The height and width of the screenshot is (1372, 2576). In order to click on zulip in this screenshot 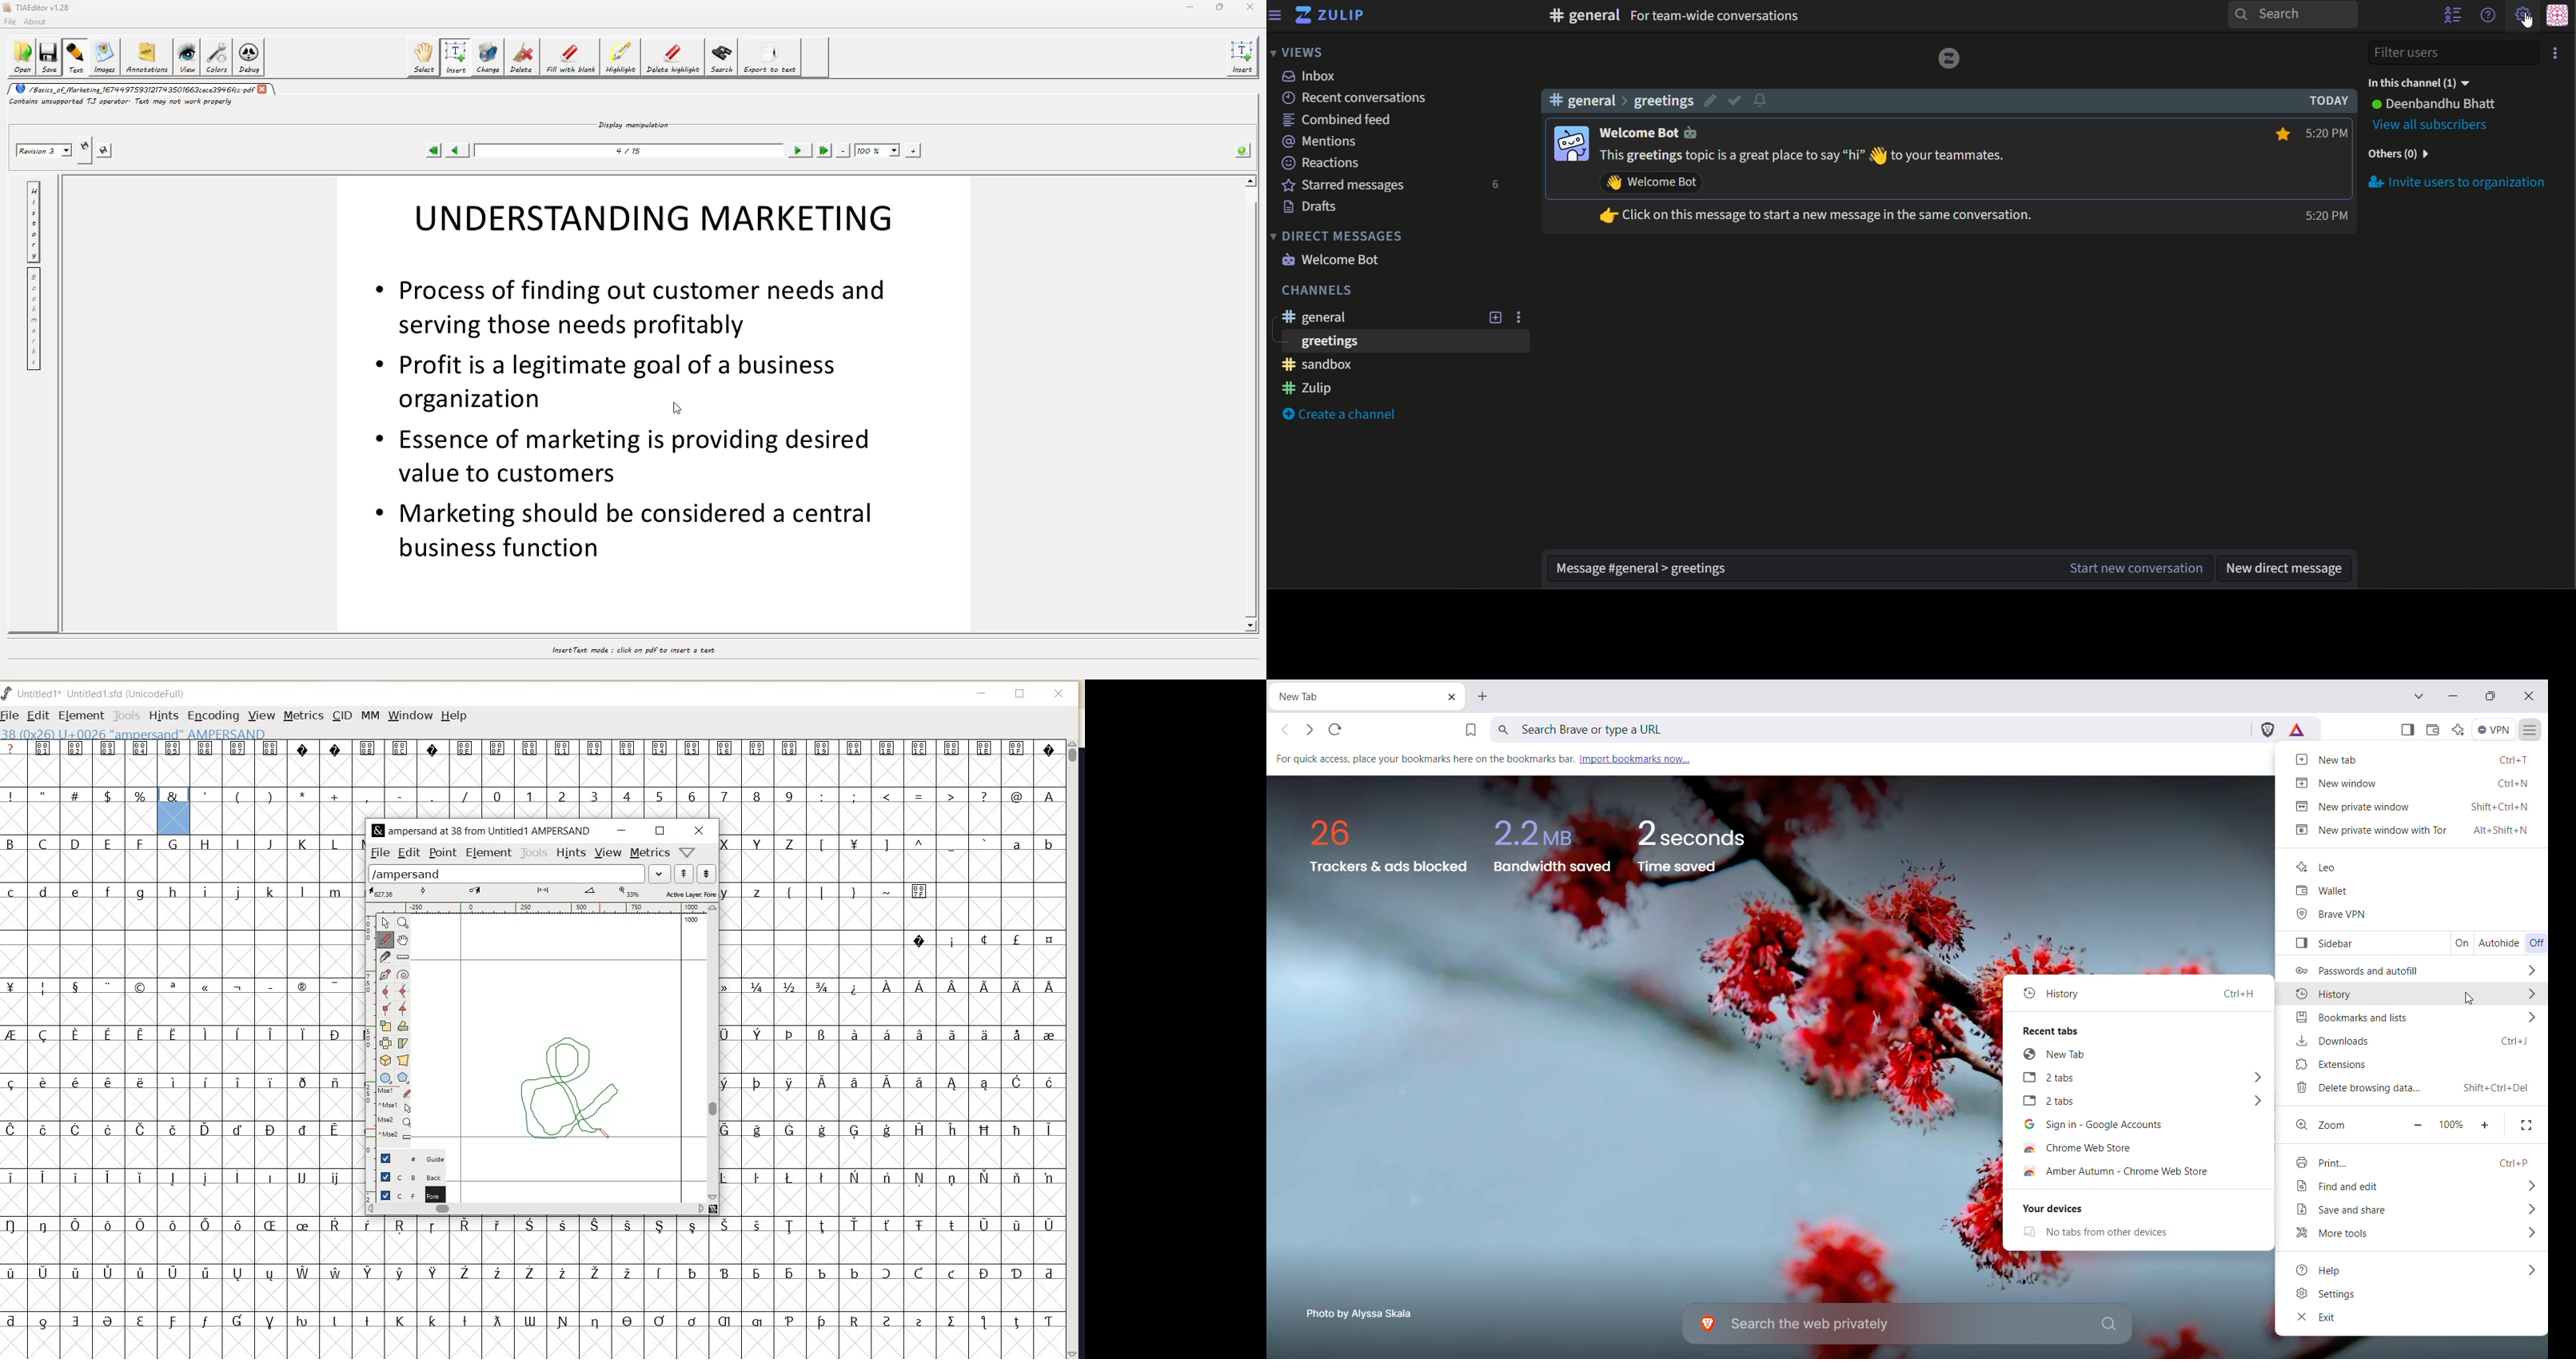, I will do `click(1308, 388)`.